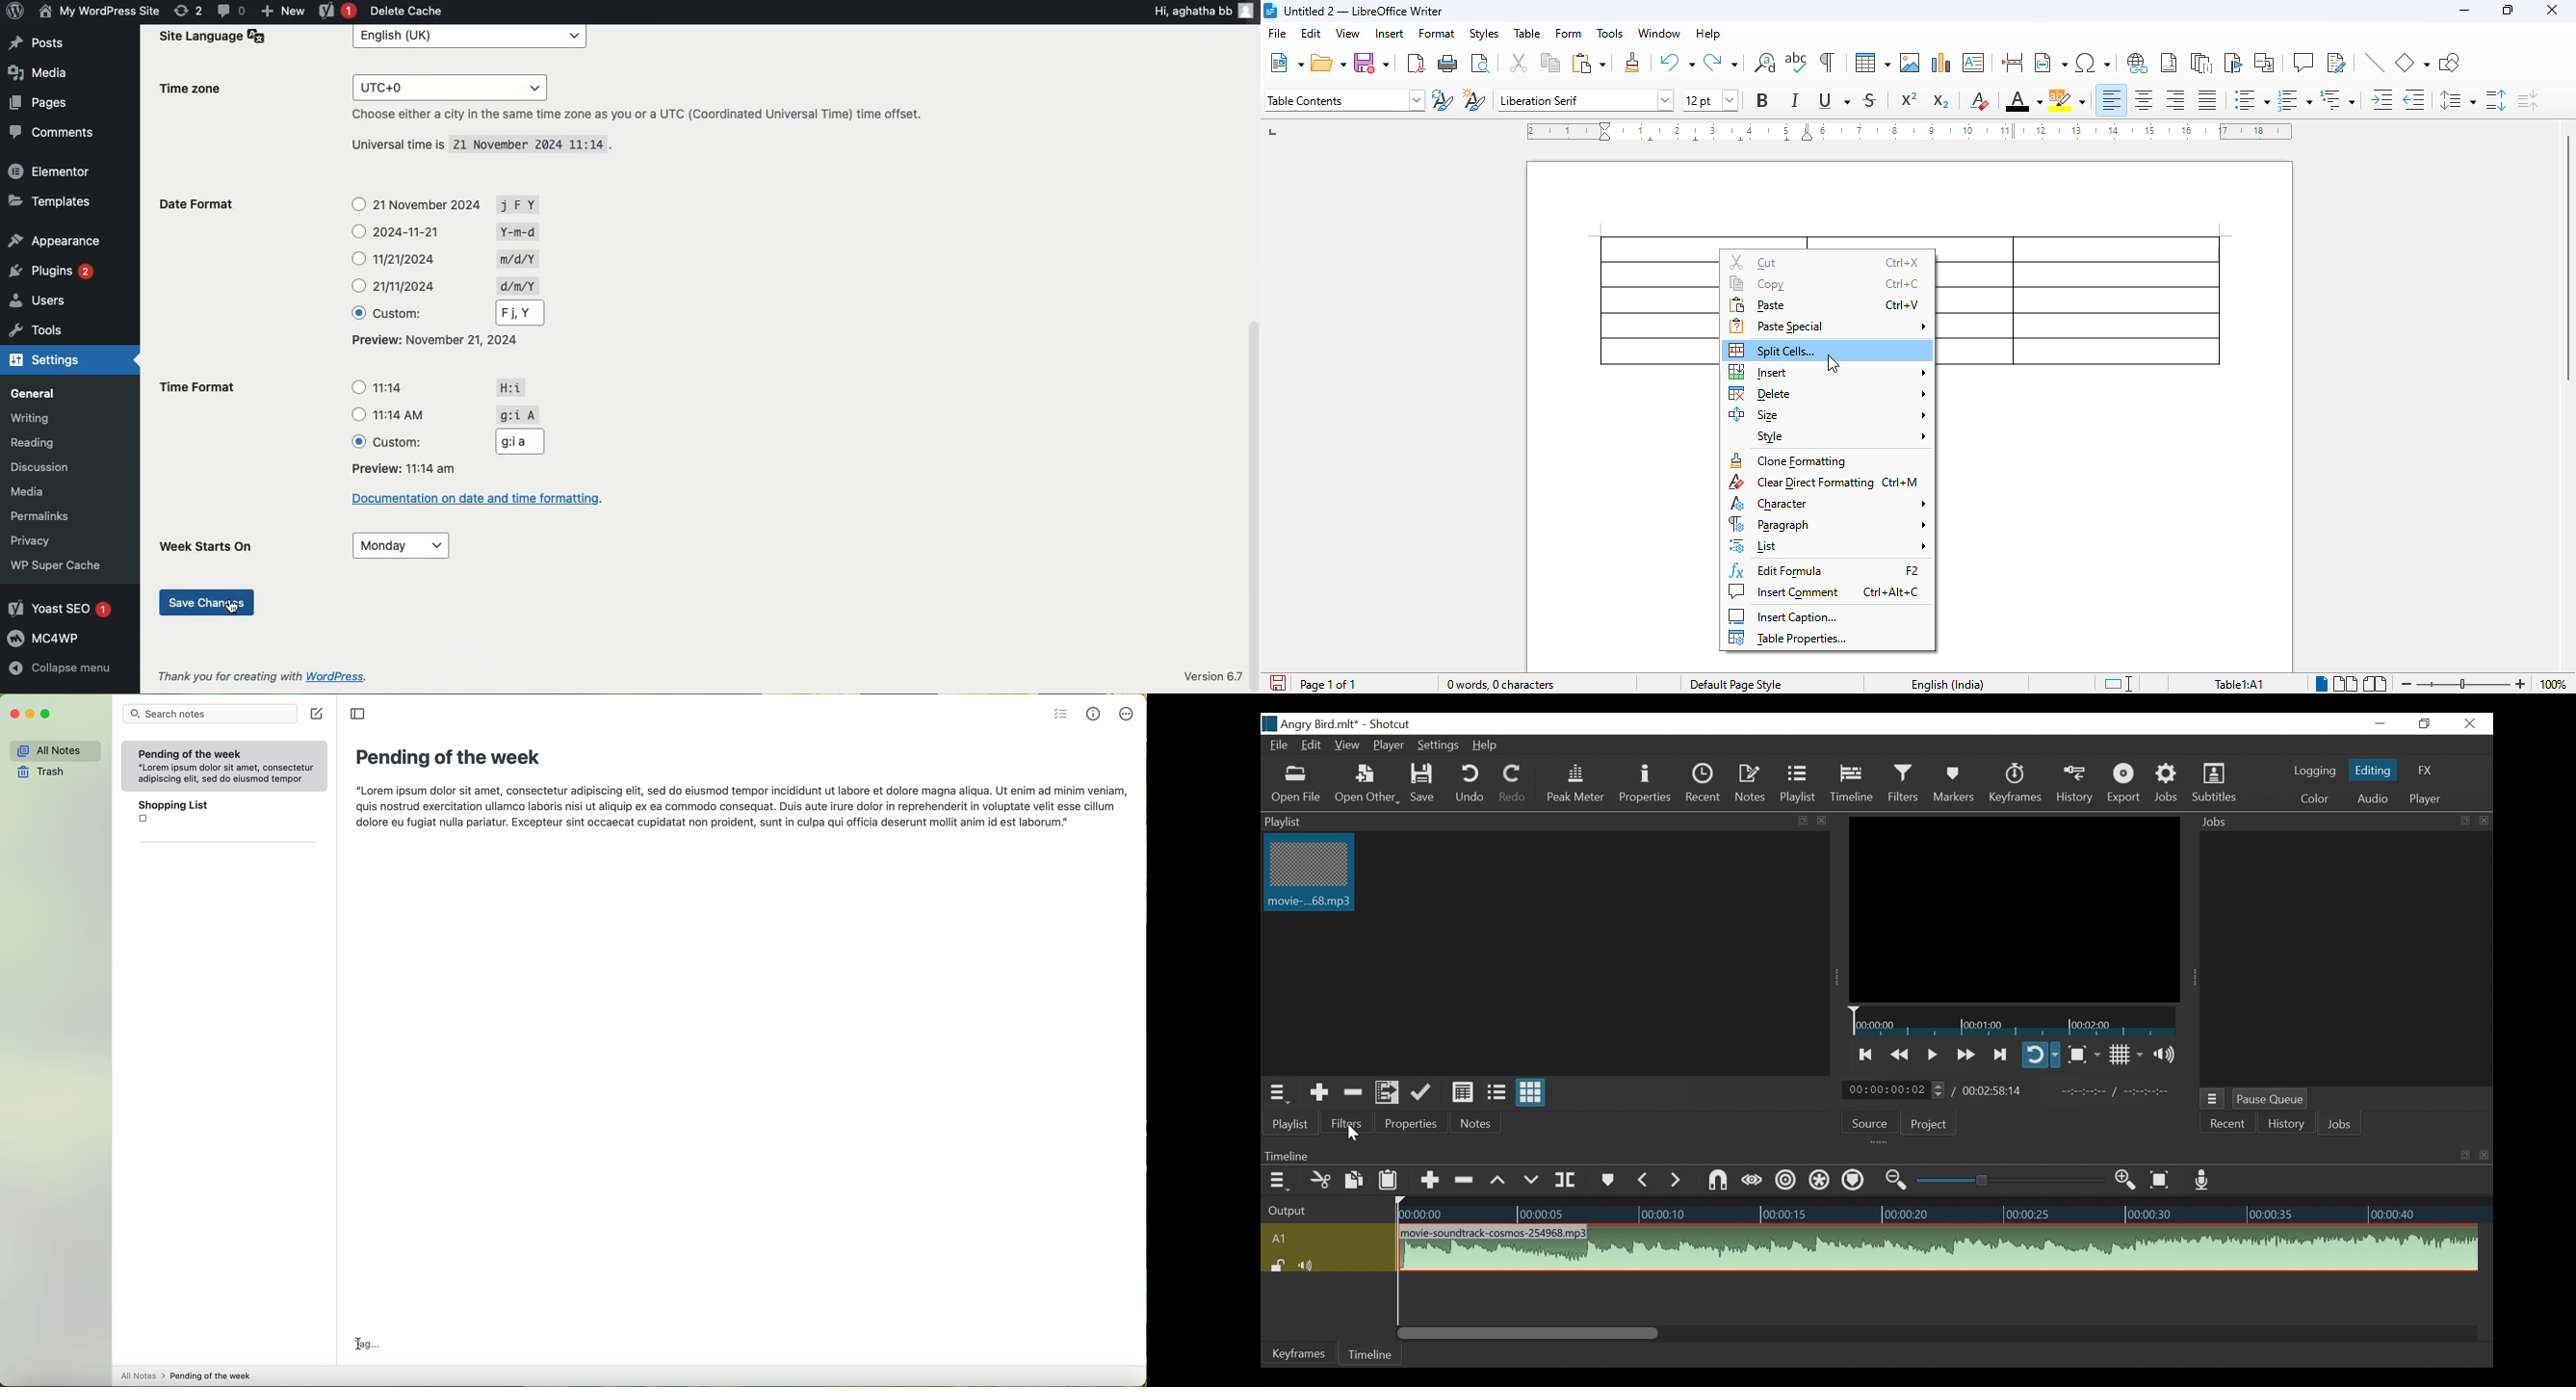  Describe the element at coordinates (340, 11) in the screenshot. I see `Yoast` at that location.